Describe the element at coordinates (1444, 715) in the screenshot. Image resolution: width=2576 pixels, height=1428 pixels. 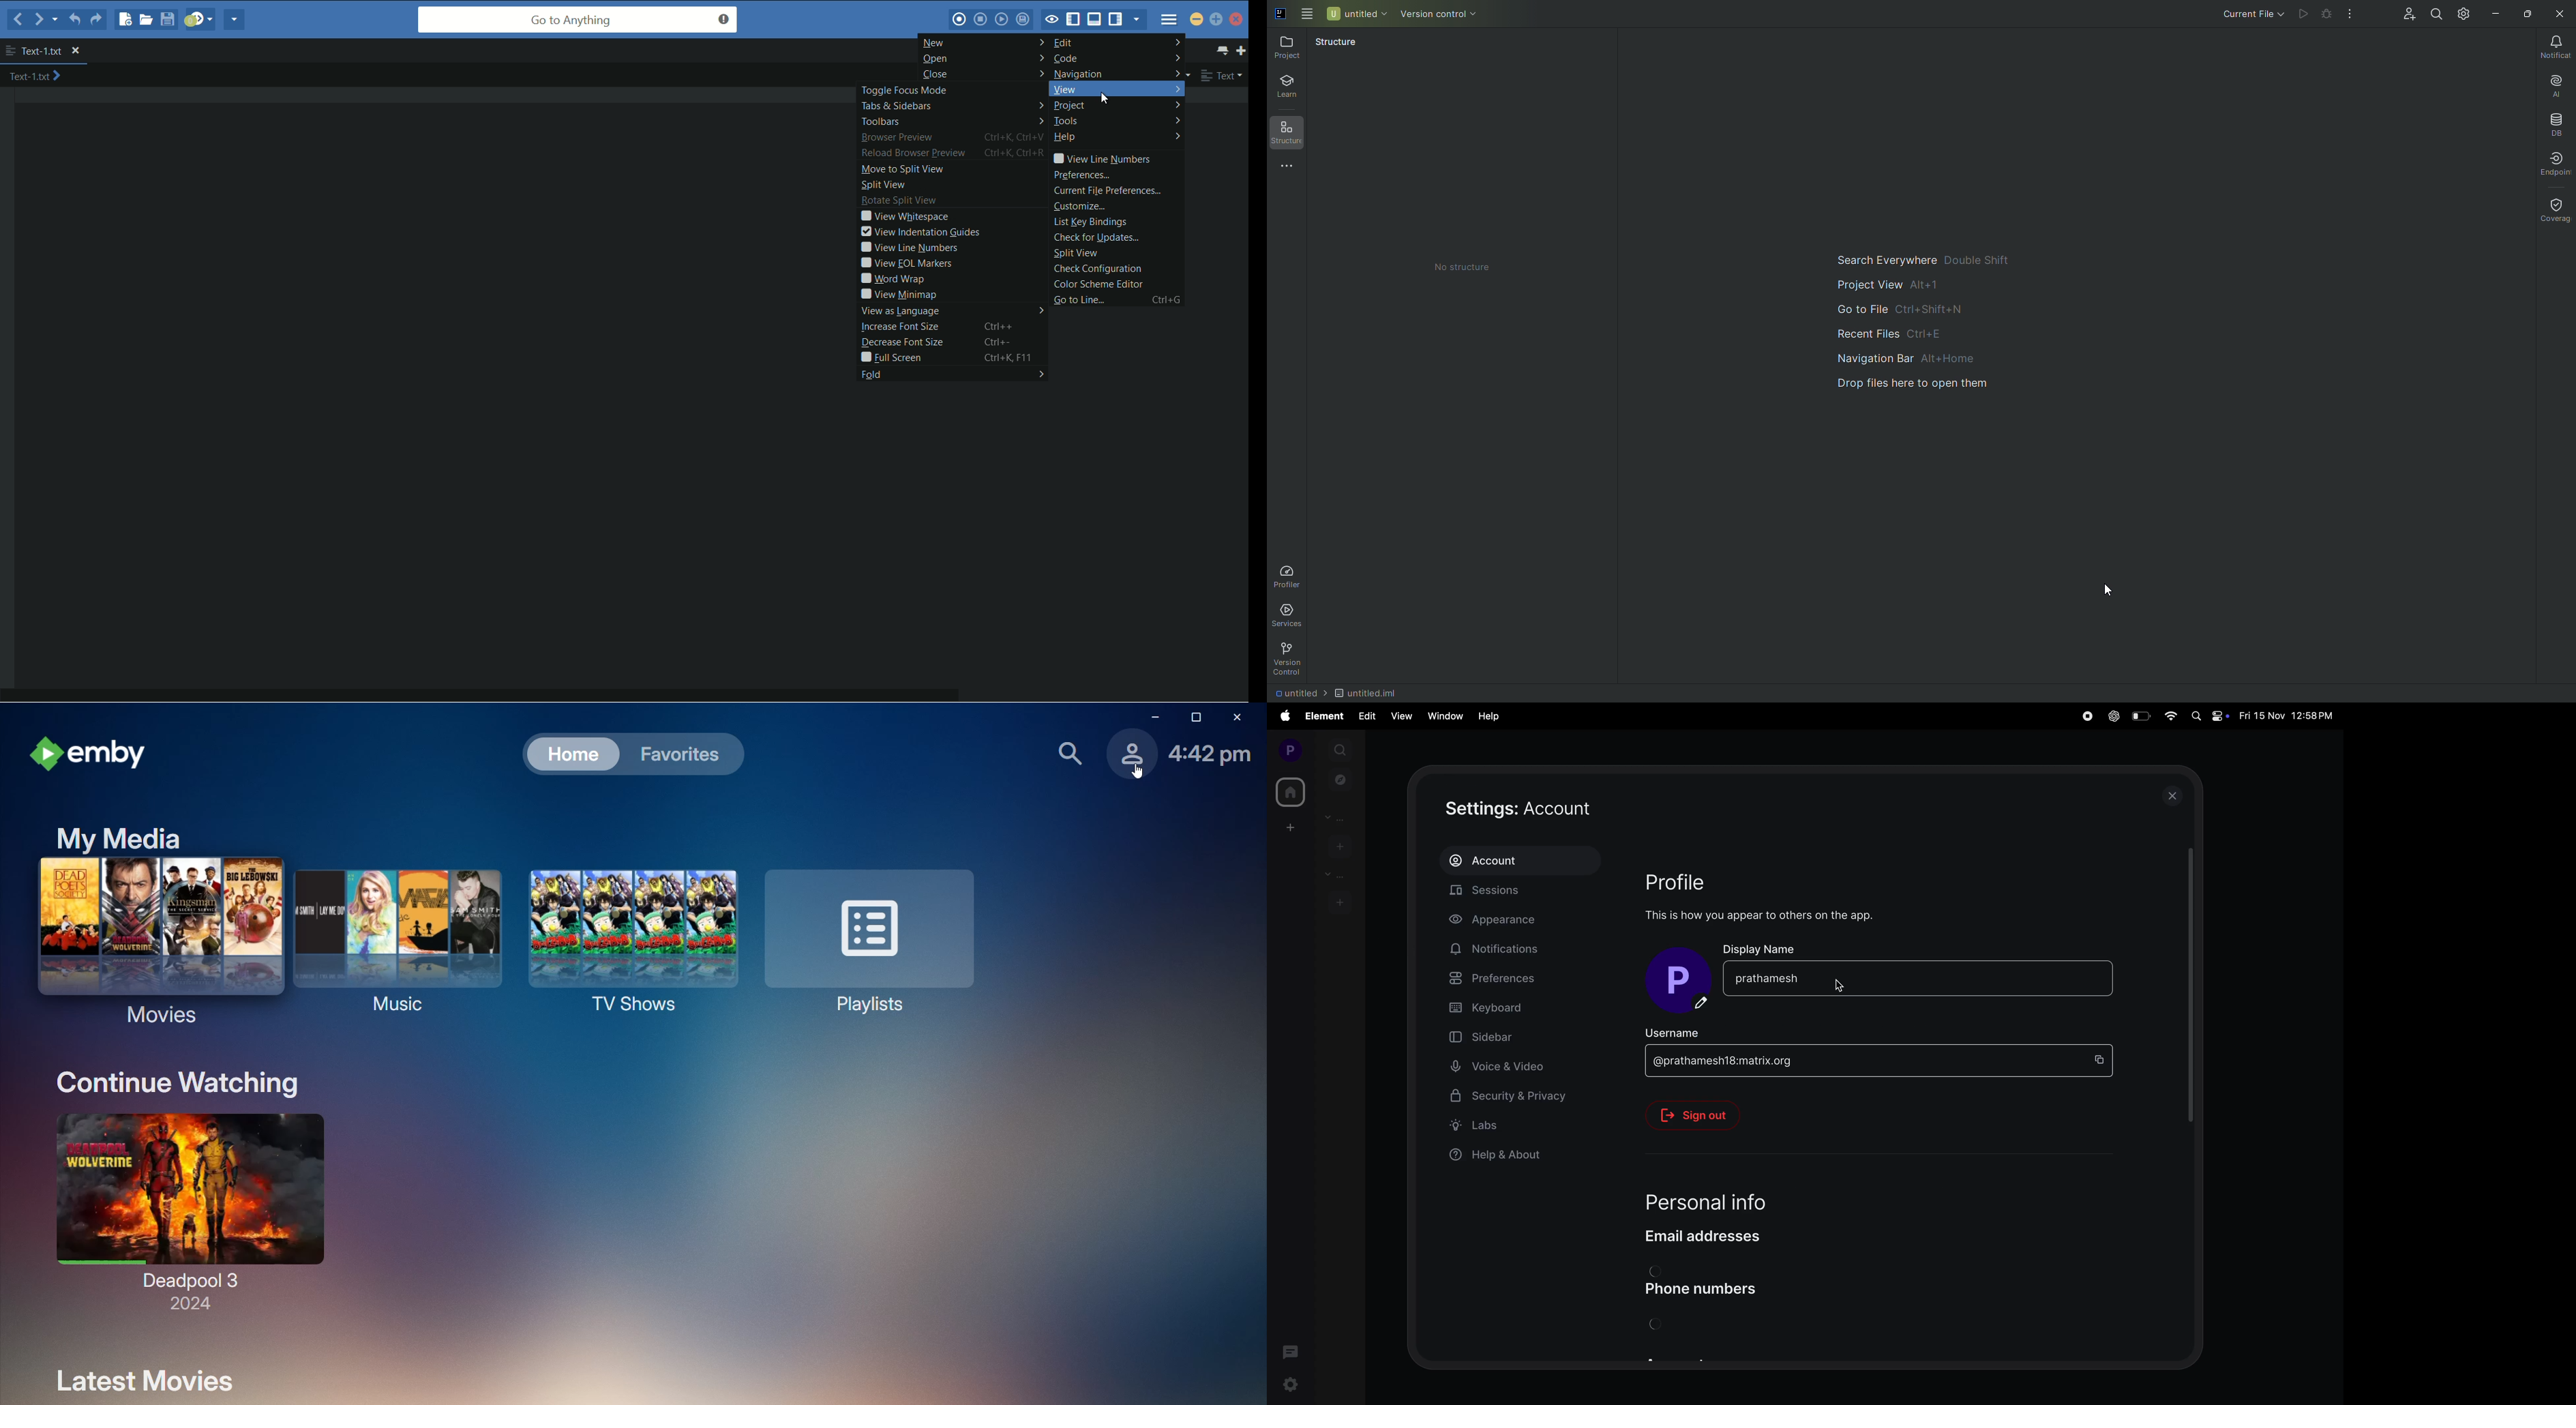
I see `window` at that location.